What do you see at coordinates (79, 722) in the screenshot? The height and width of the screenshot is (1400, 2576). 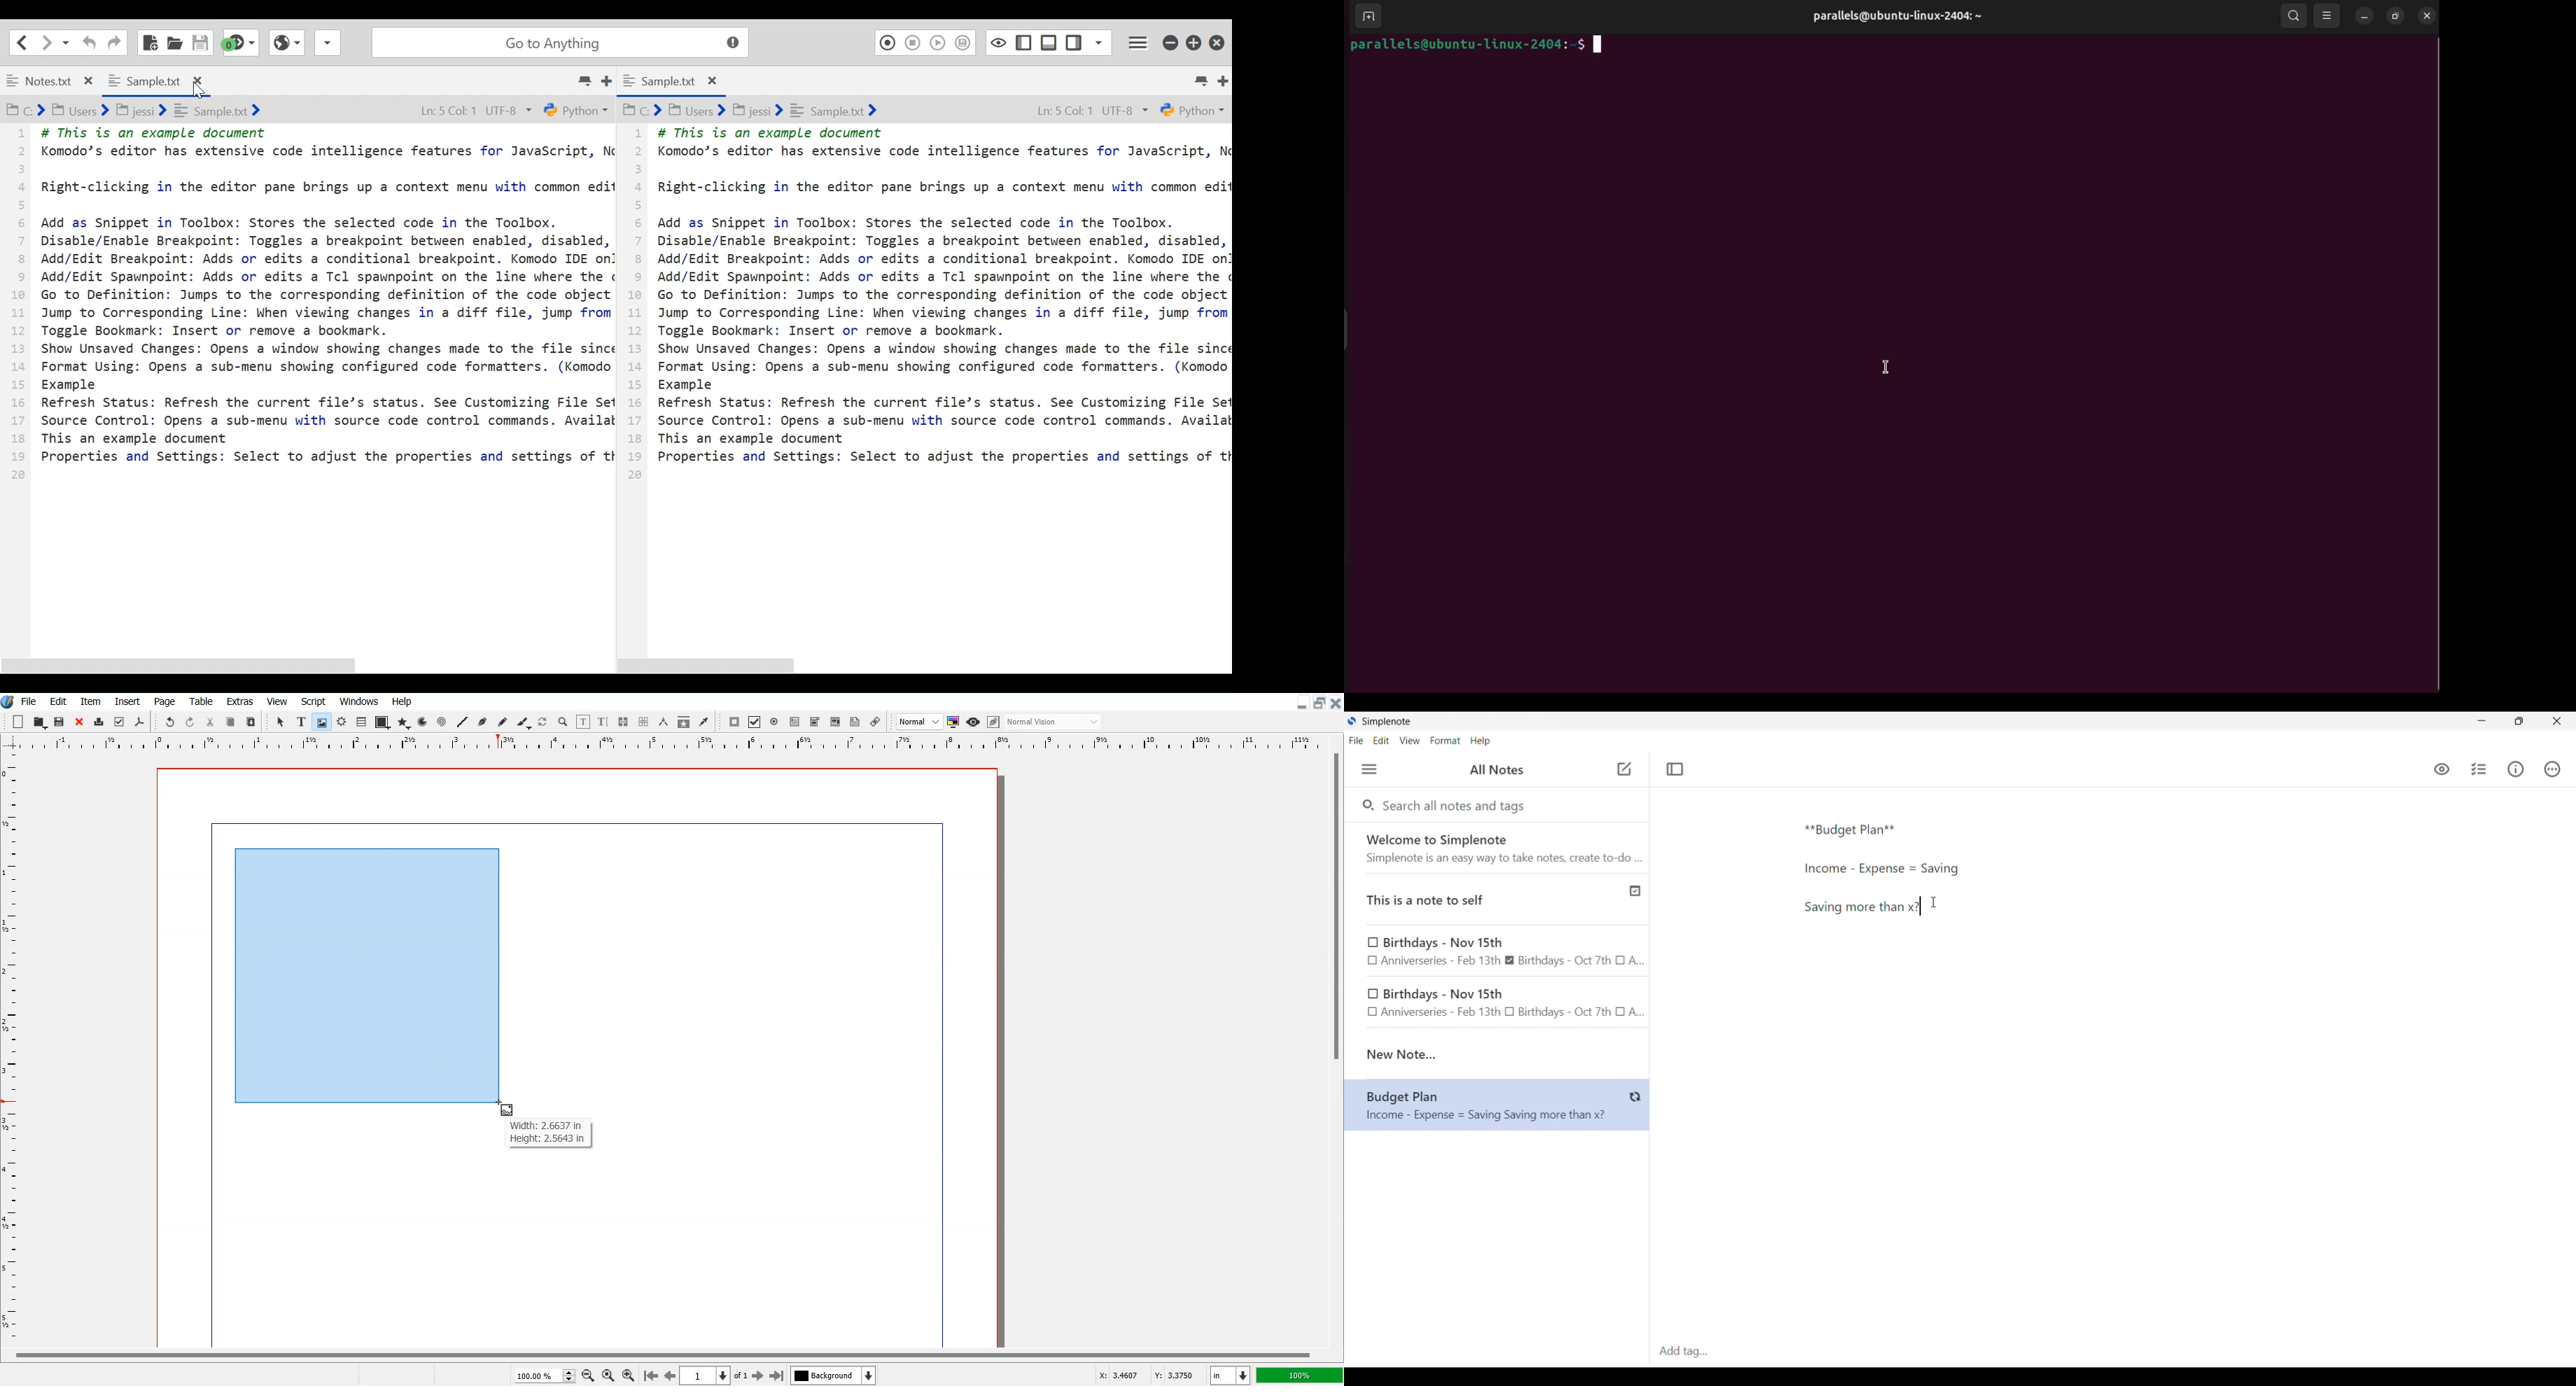 I see `Close` at bounding box center [79, 722].